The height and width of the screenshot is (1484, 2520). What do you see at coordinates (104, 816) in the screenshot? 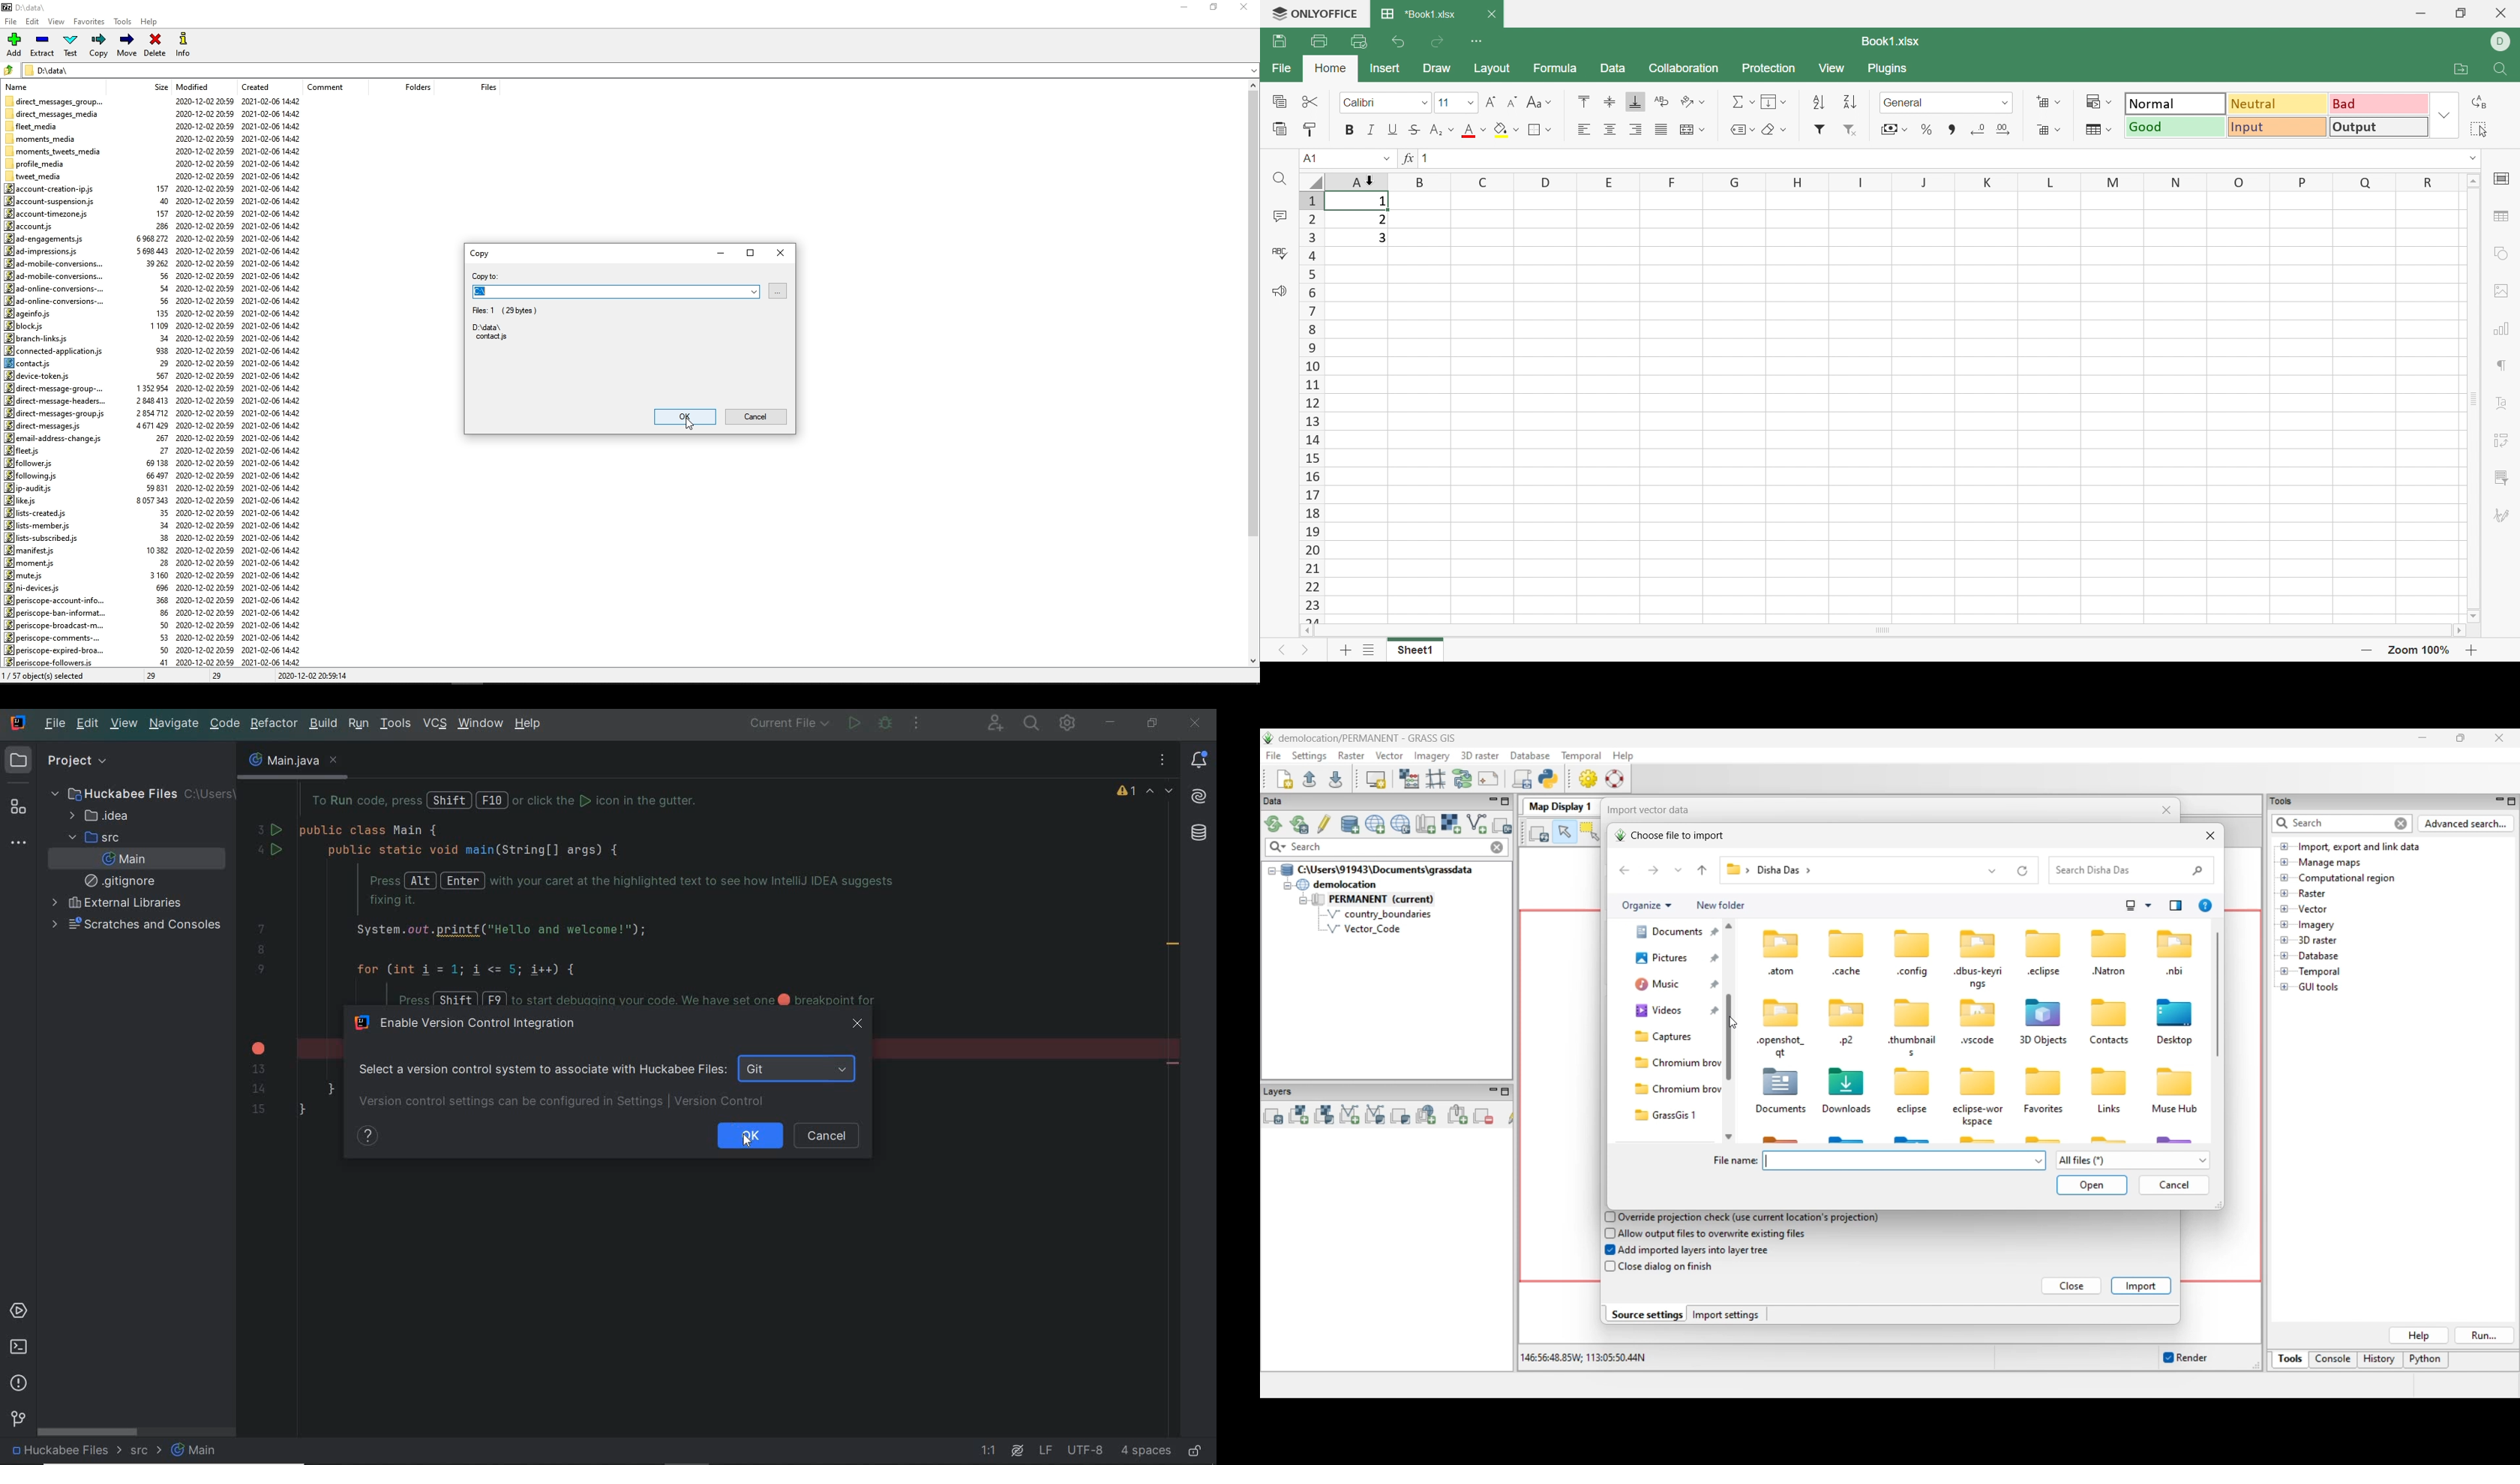
I see `idea` at bounding box center [104, 816].